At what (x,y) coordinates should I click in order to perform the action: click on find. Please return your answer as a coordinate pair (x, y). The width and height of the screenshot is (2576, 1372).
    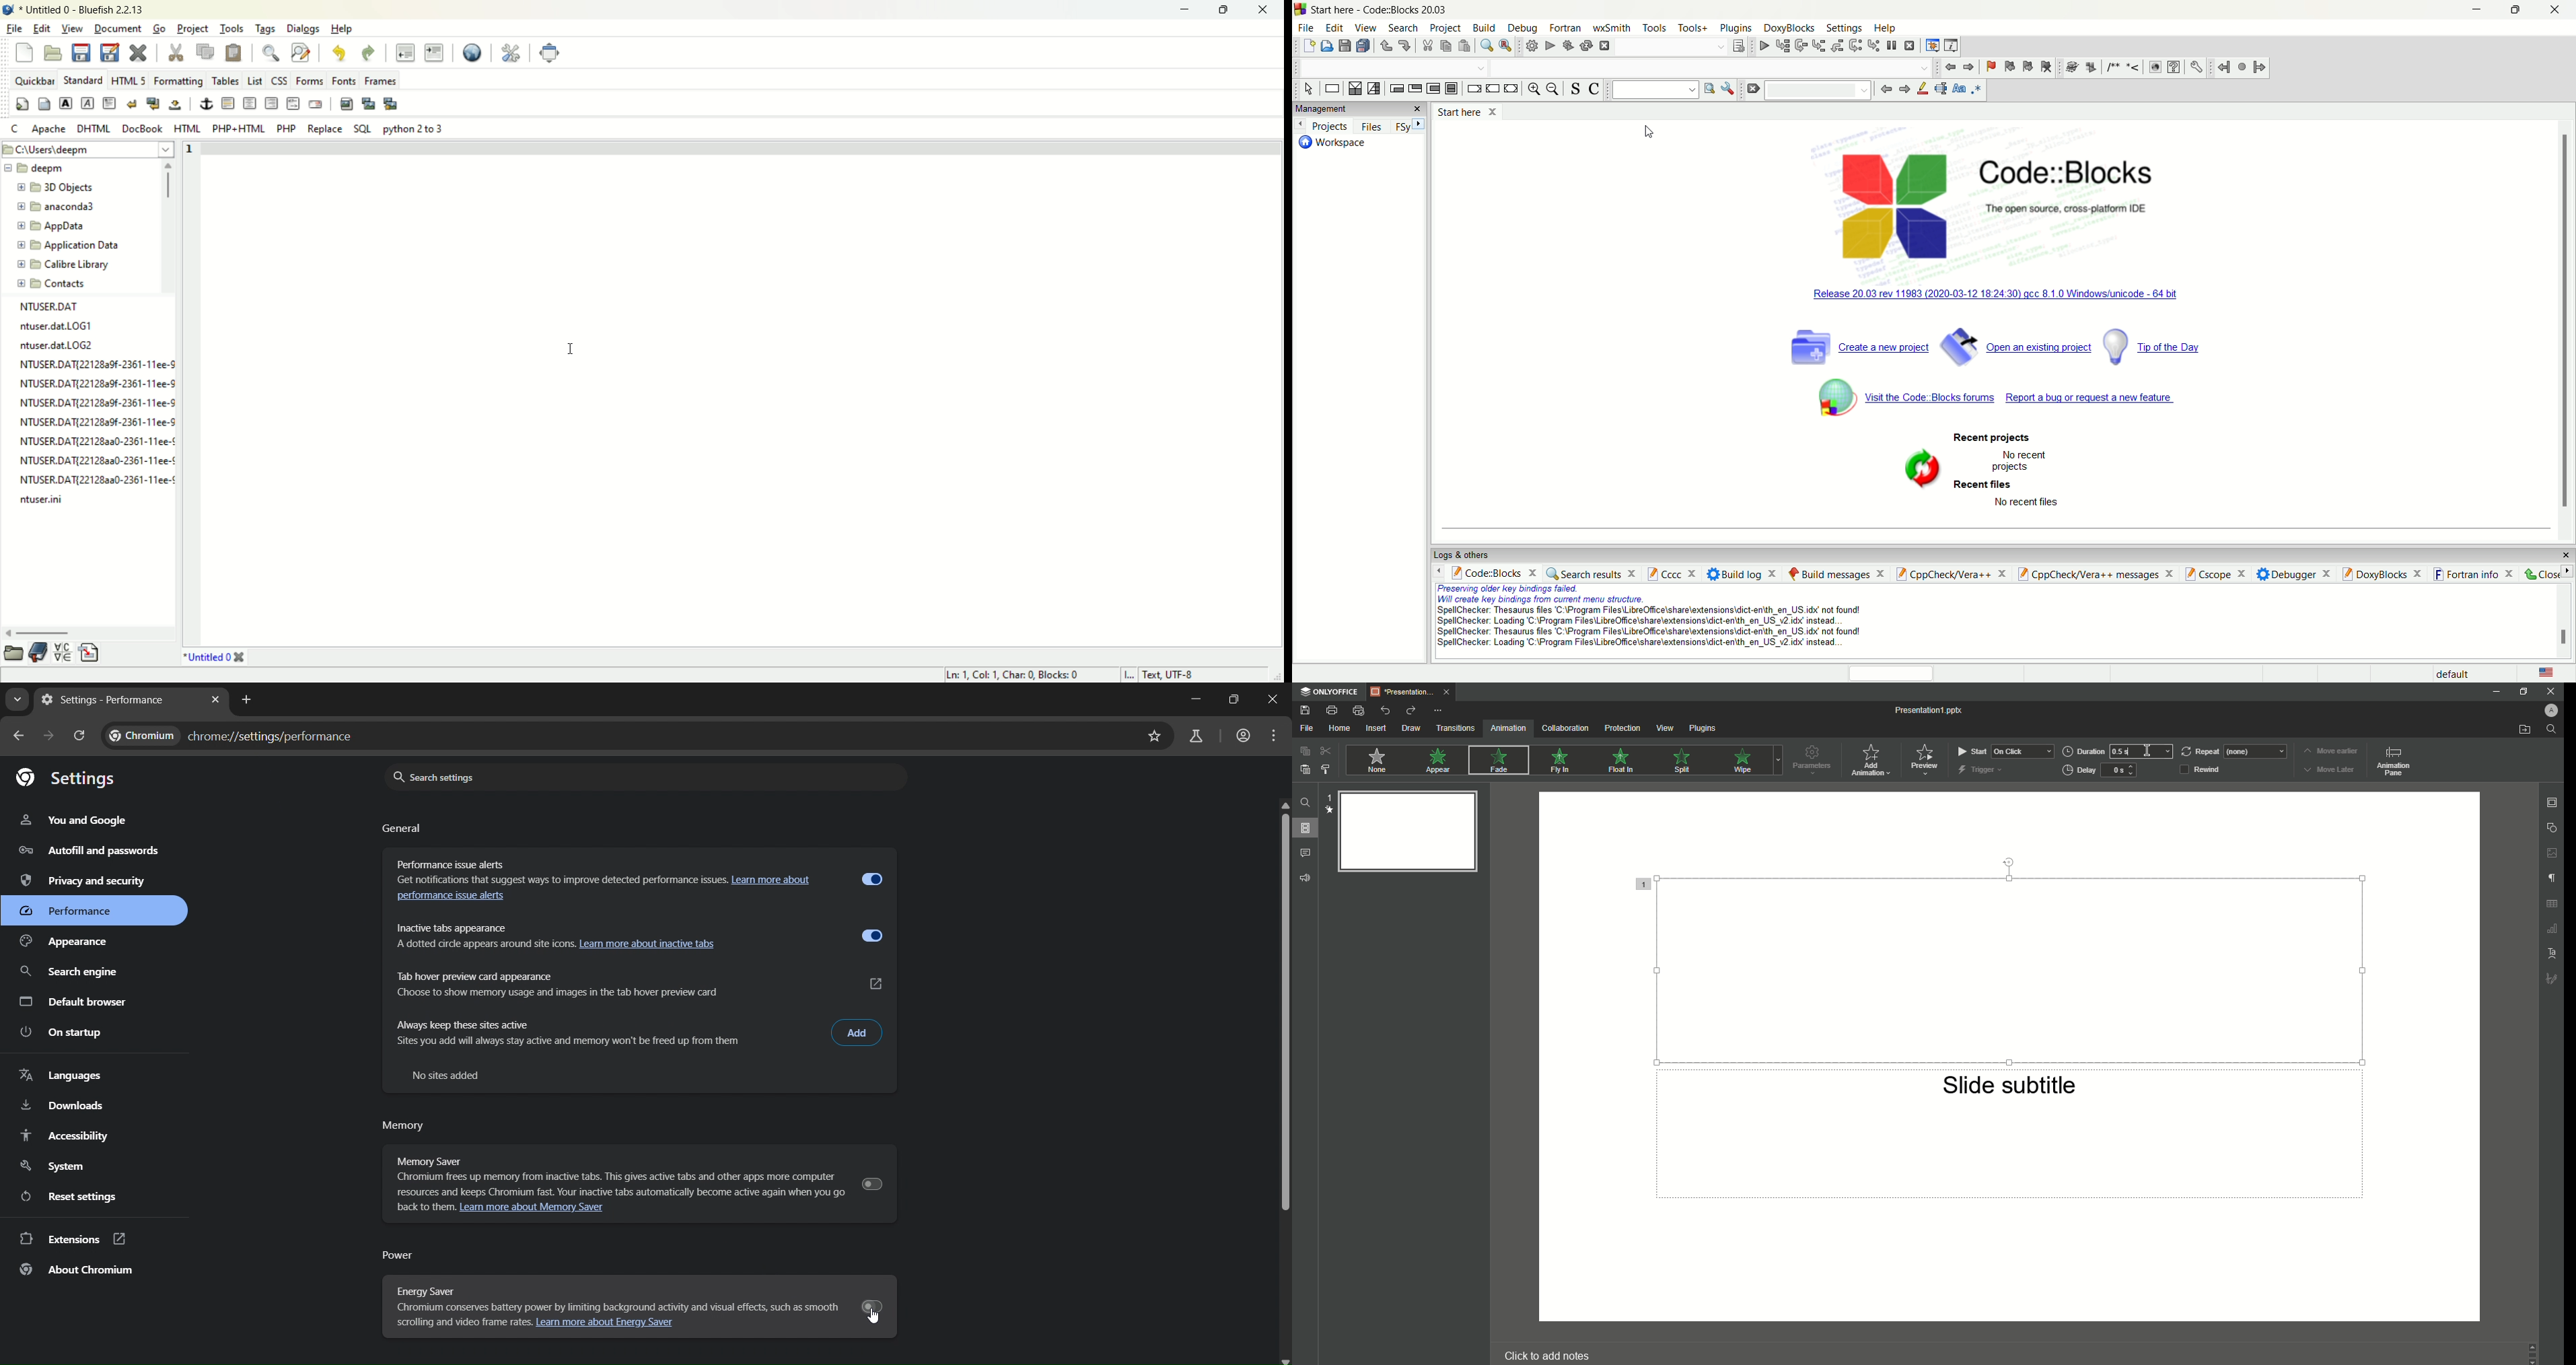
    Looking at the image, I should click on (271, 54).